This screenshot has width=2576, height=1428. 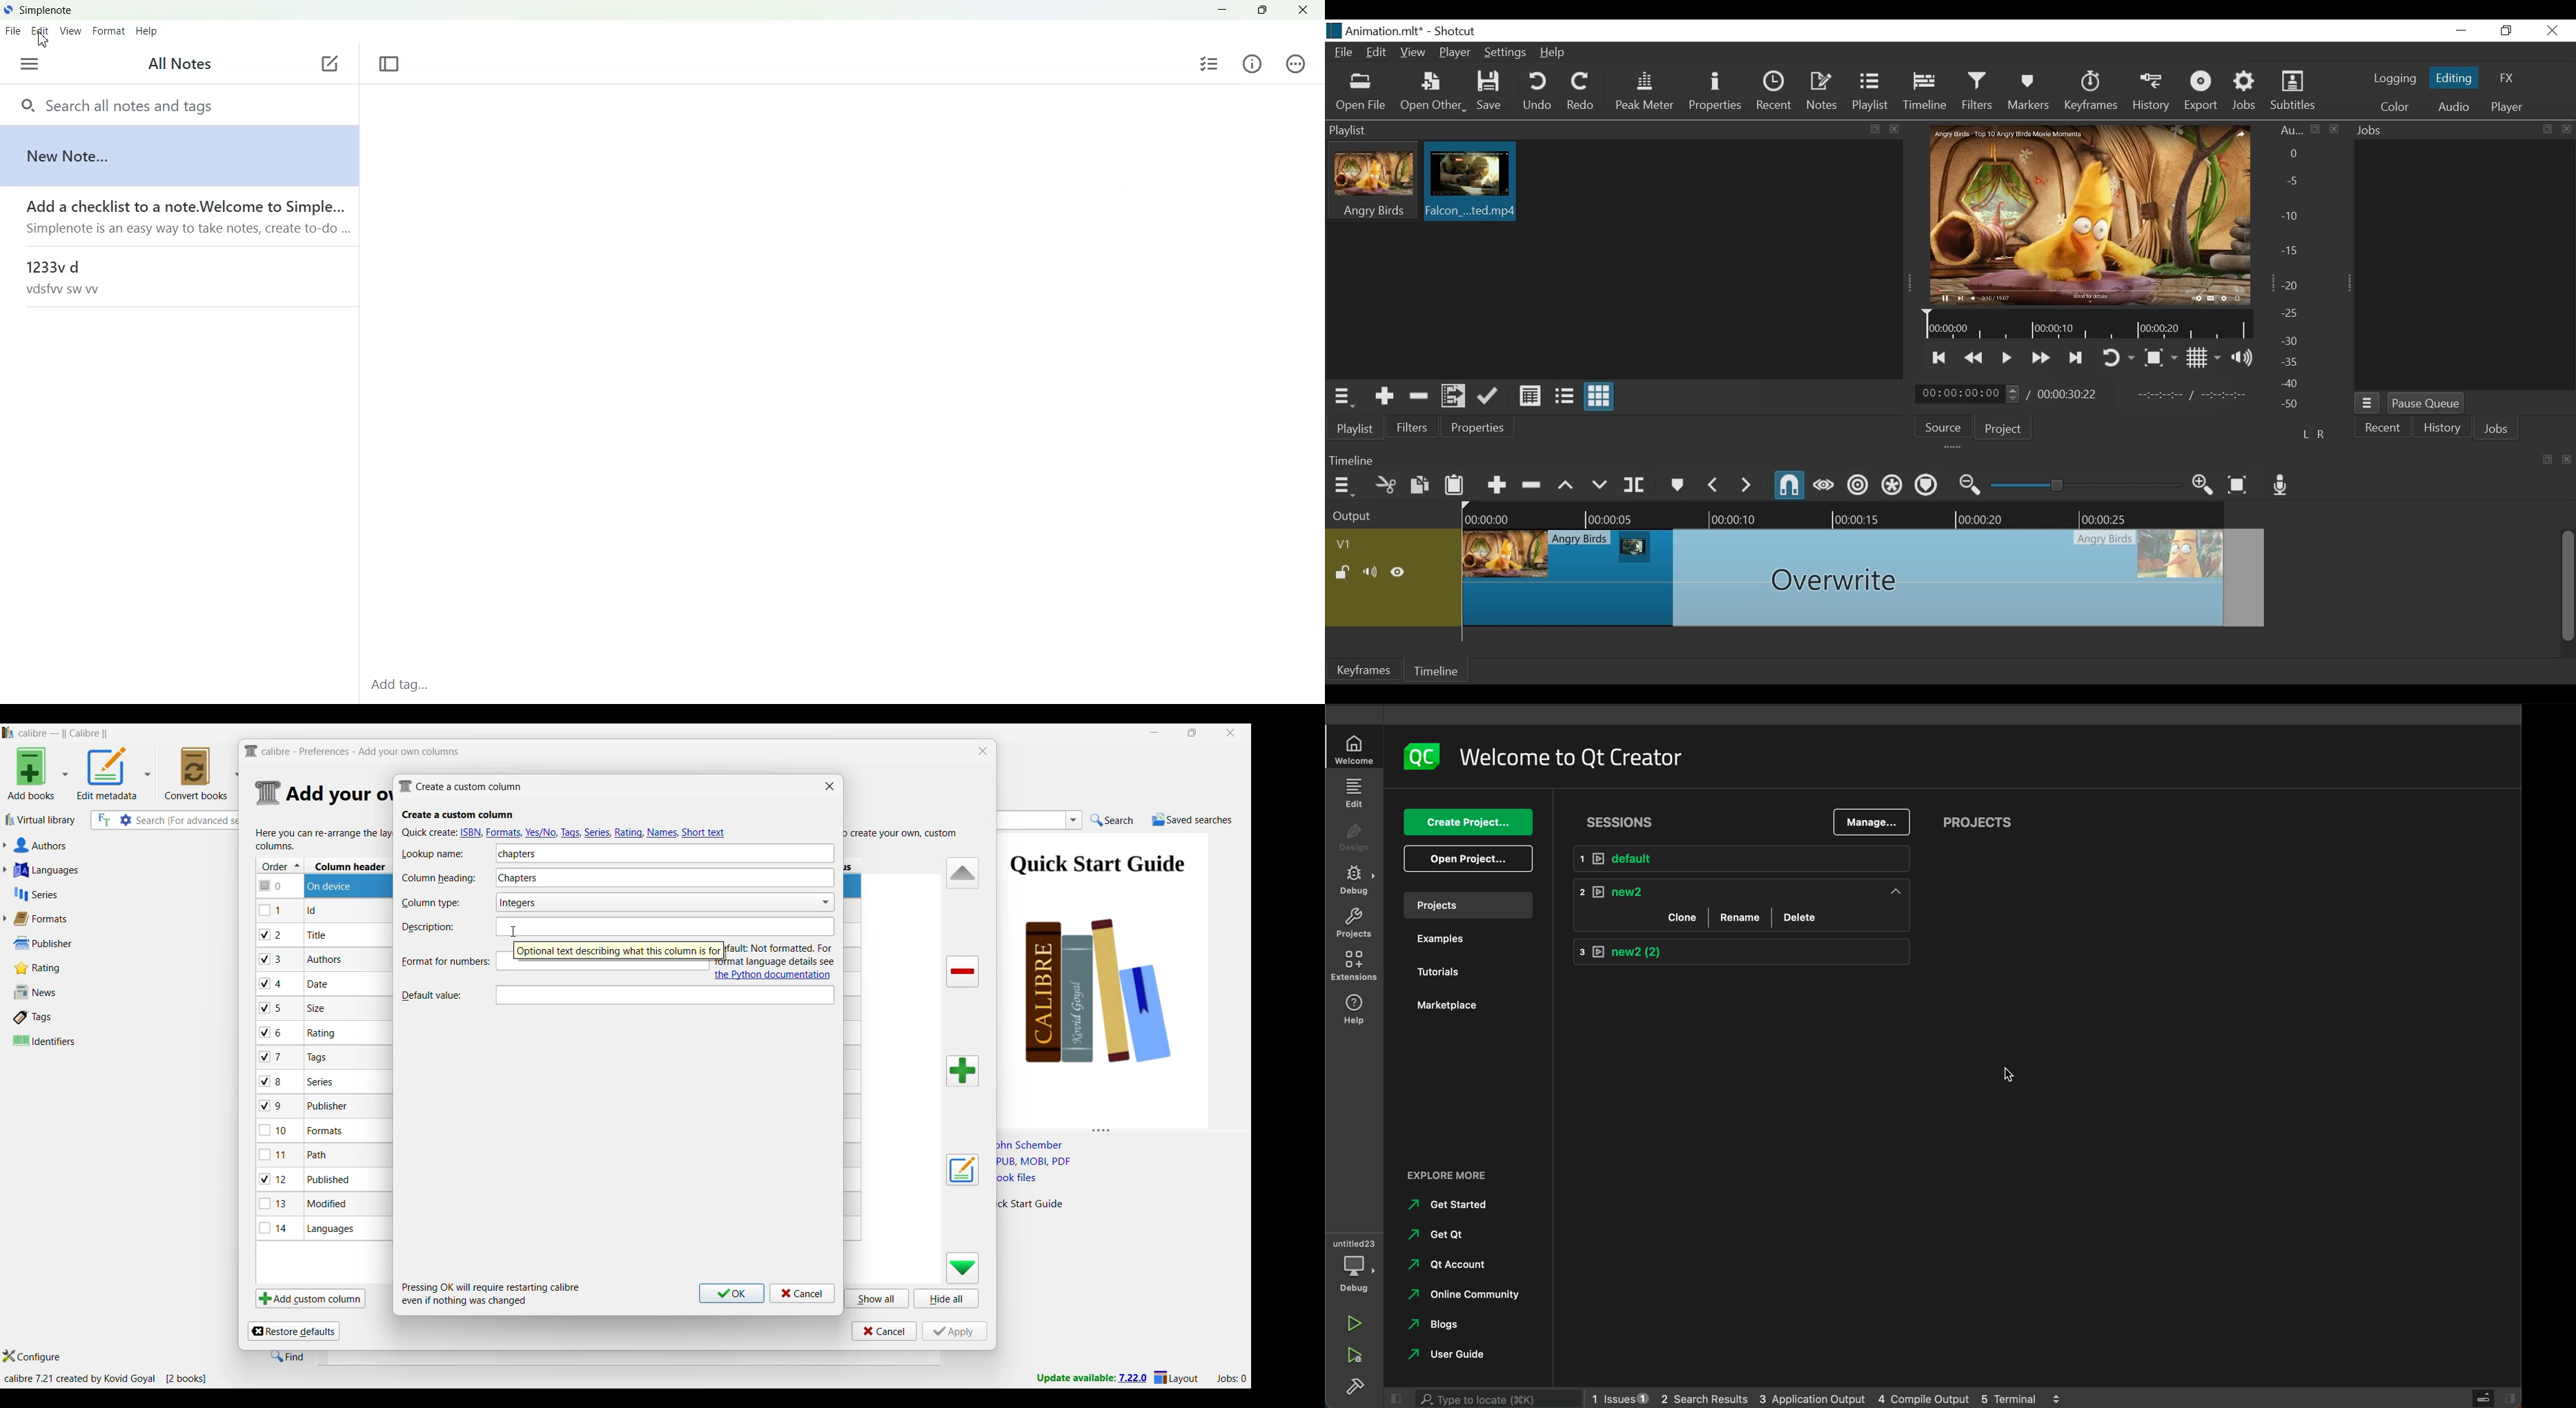 I want to click on checkbox - 5, so click(x=276, y=1007).